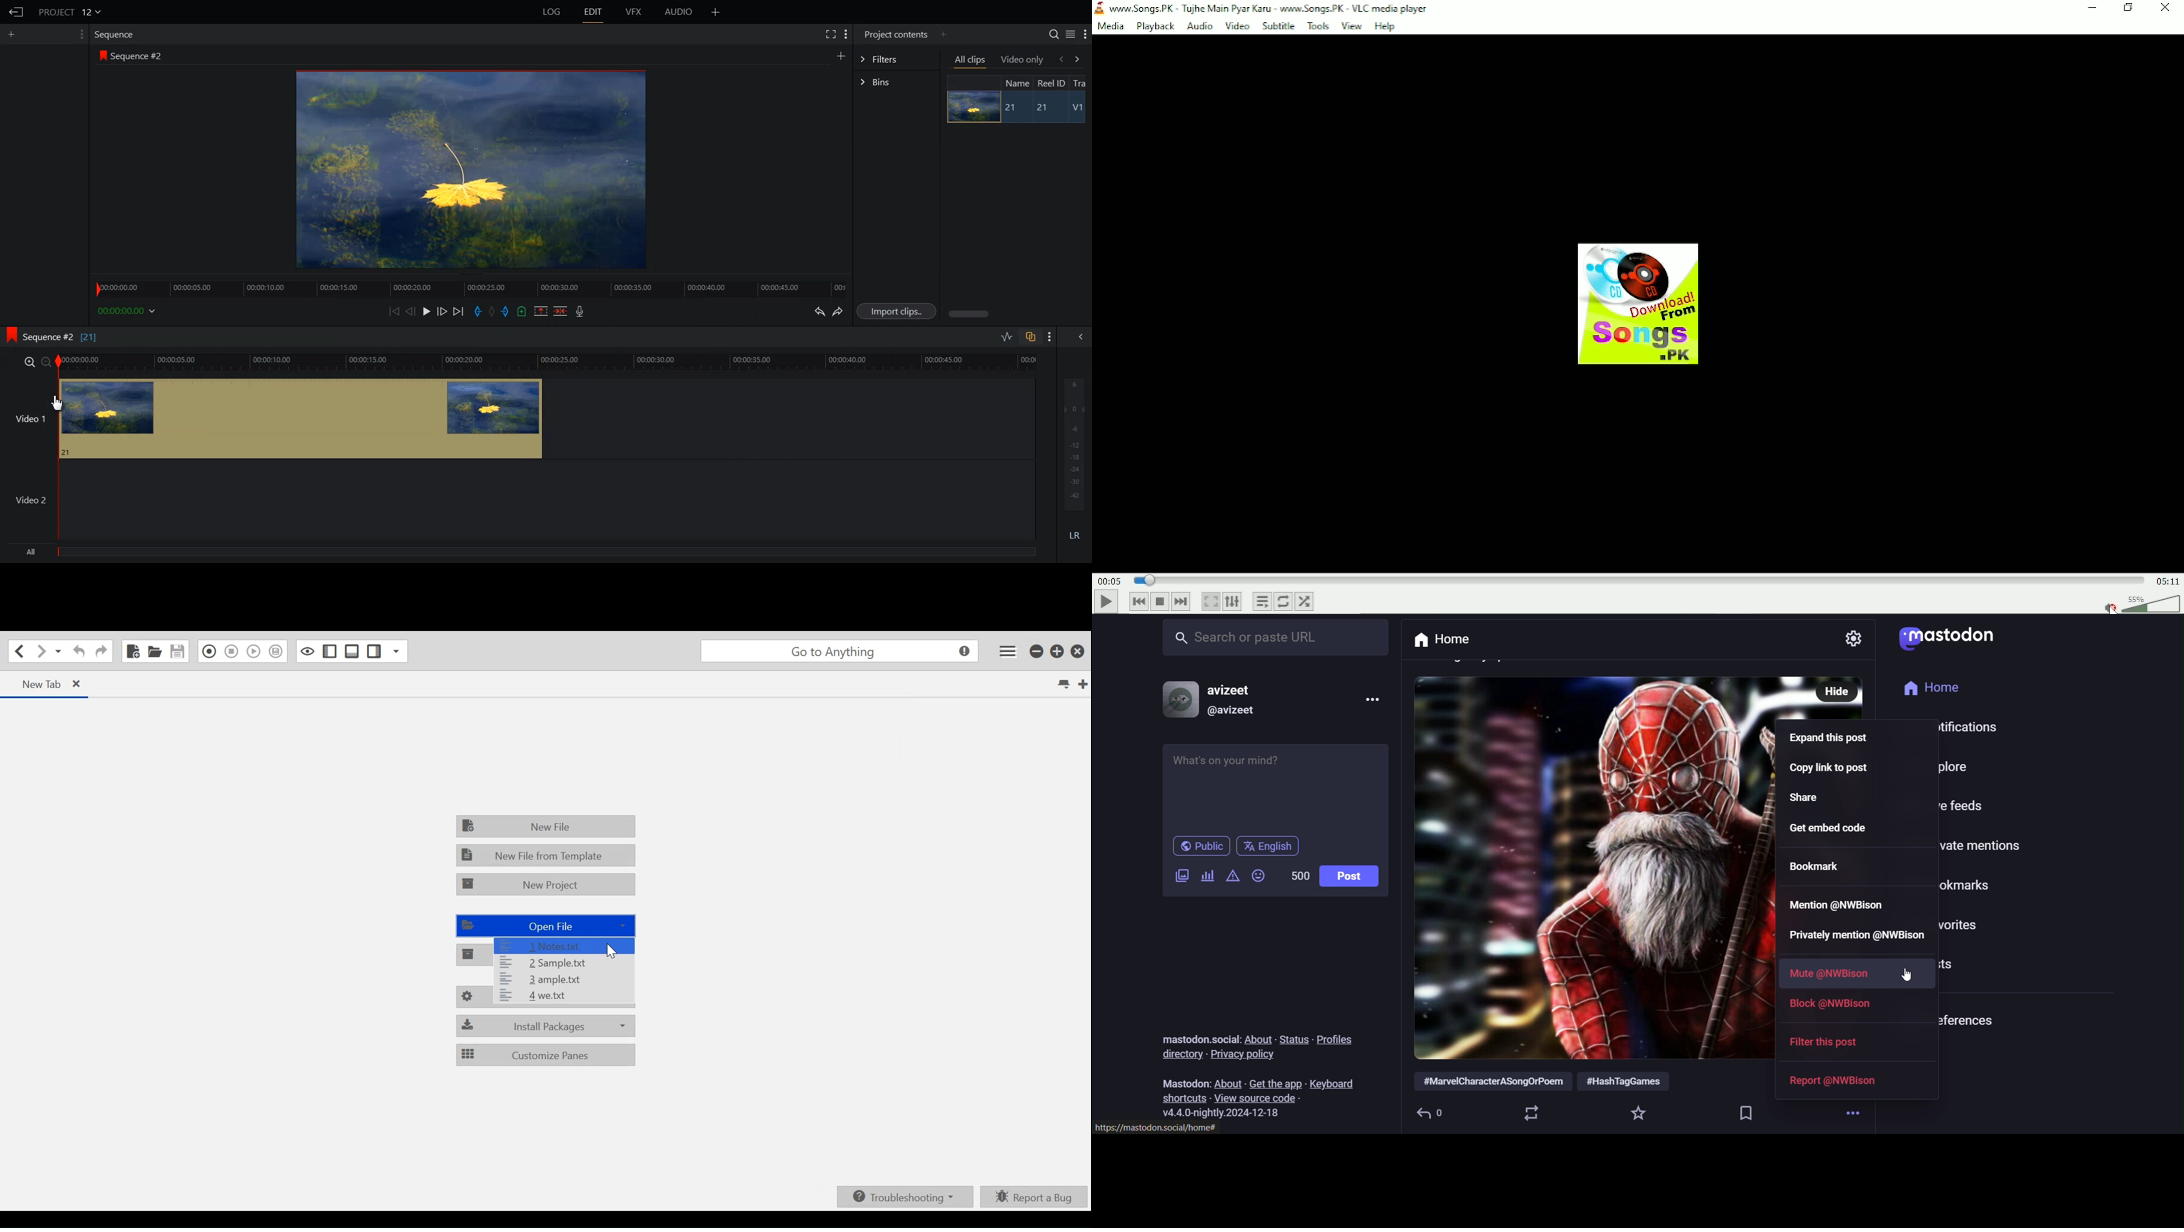  What do you see at coordinates (838, 312) in the screenshot?
I see `Redo` at bounding box center [838, 312].